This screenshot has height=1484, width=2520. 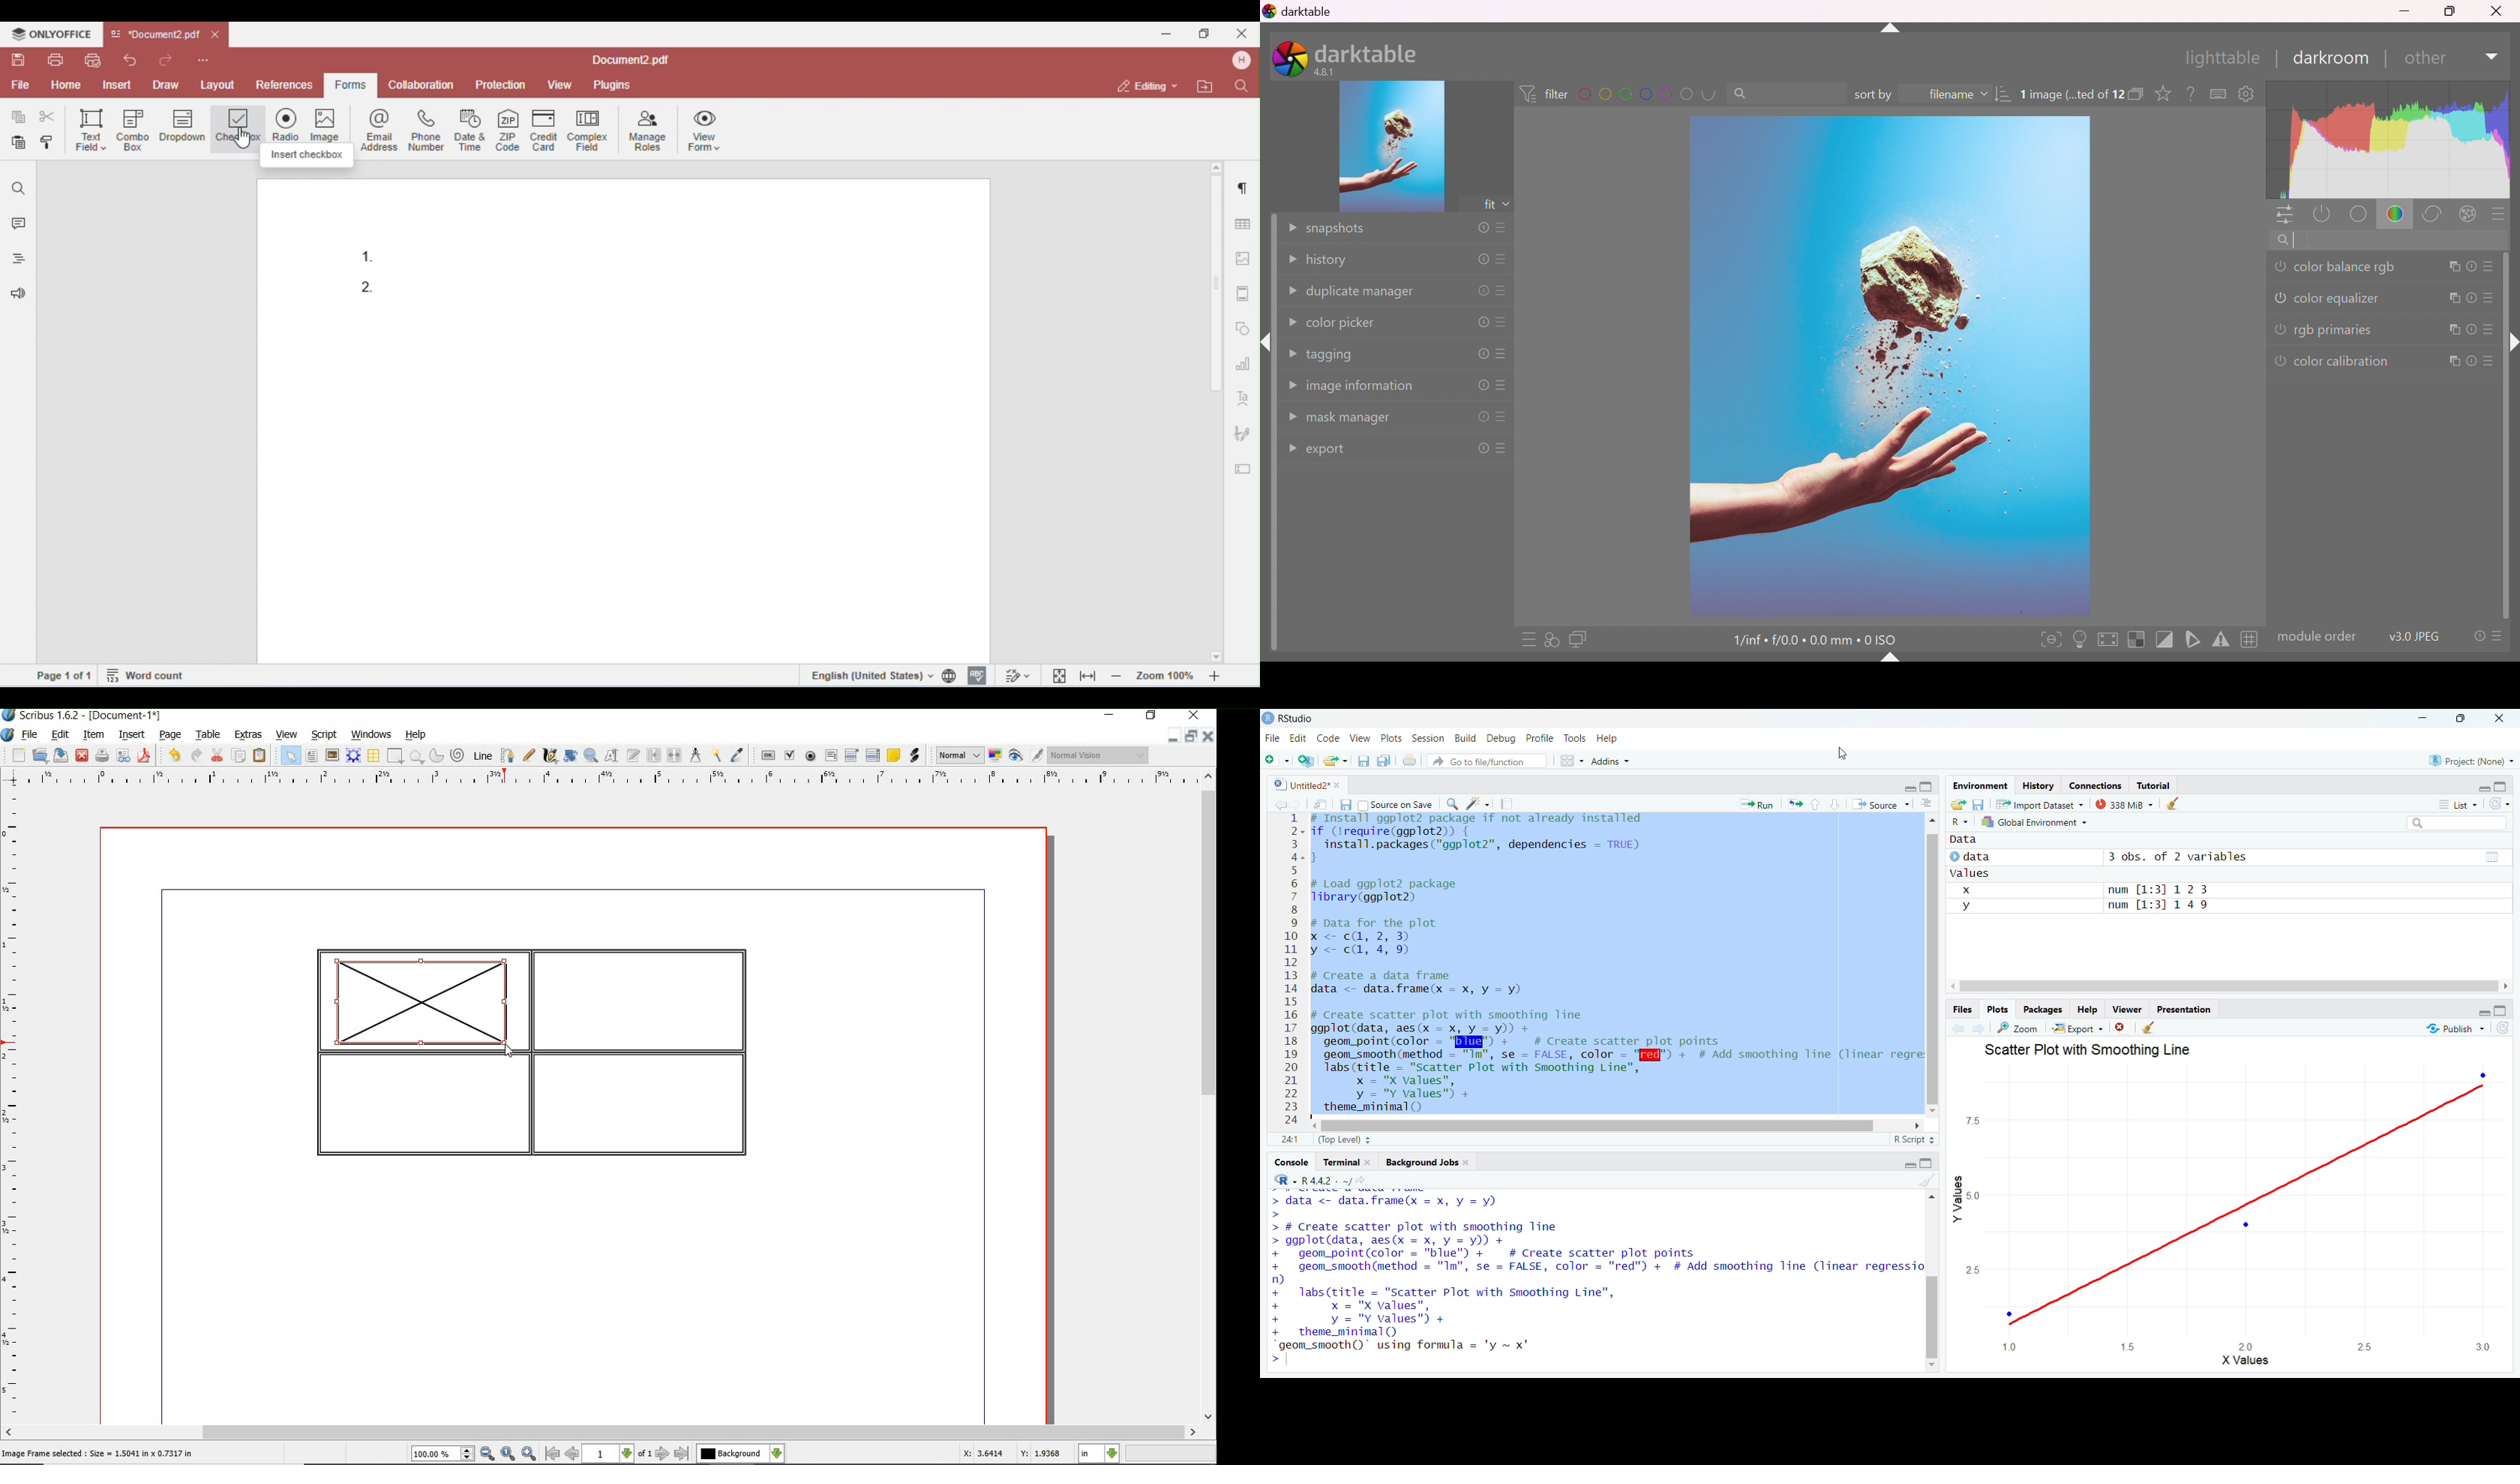 I want to click on Plots, so click(x=1998, y=1009).